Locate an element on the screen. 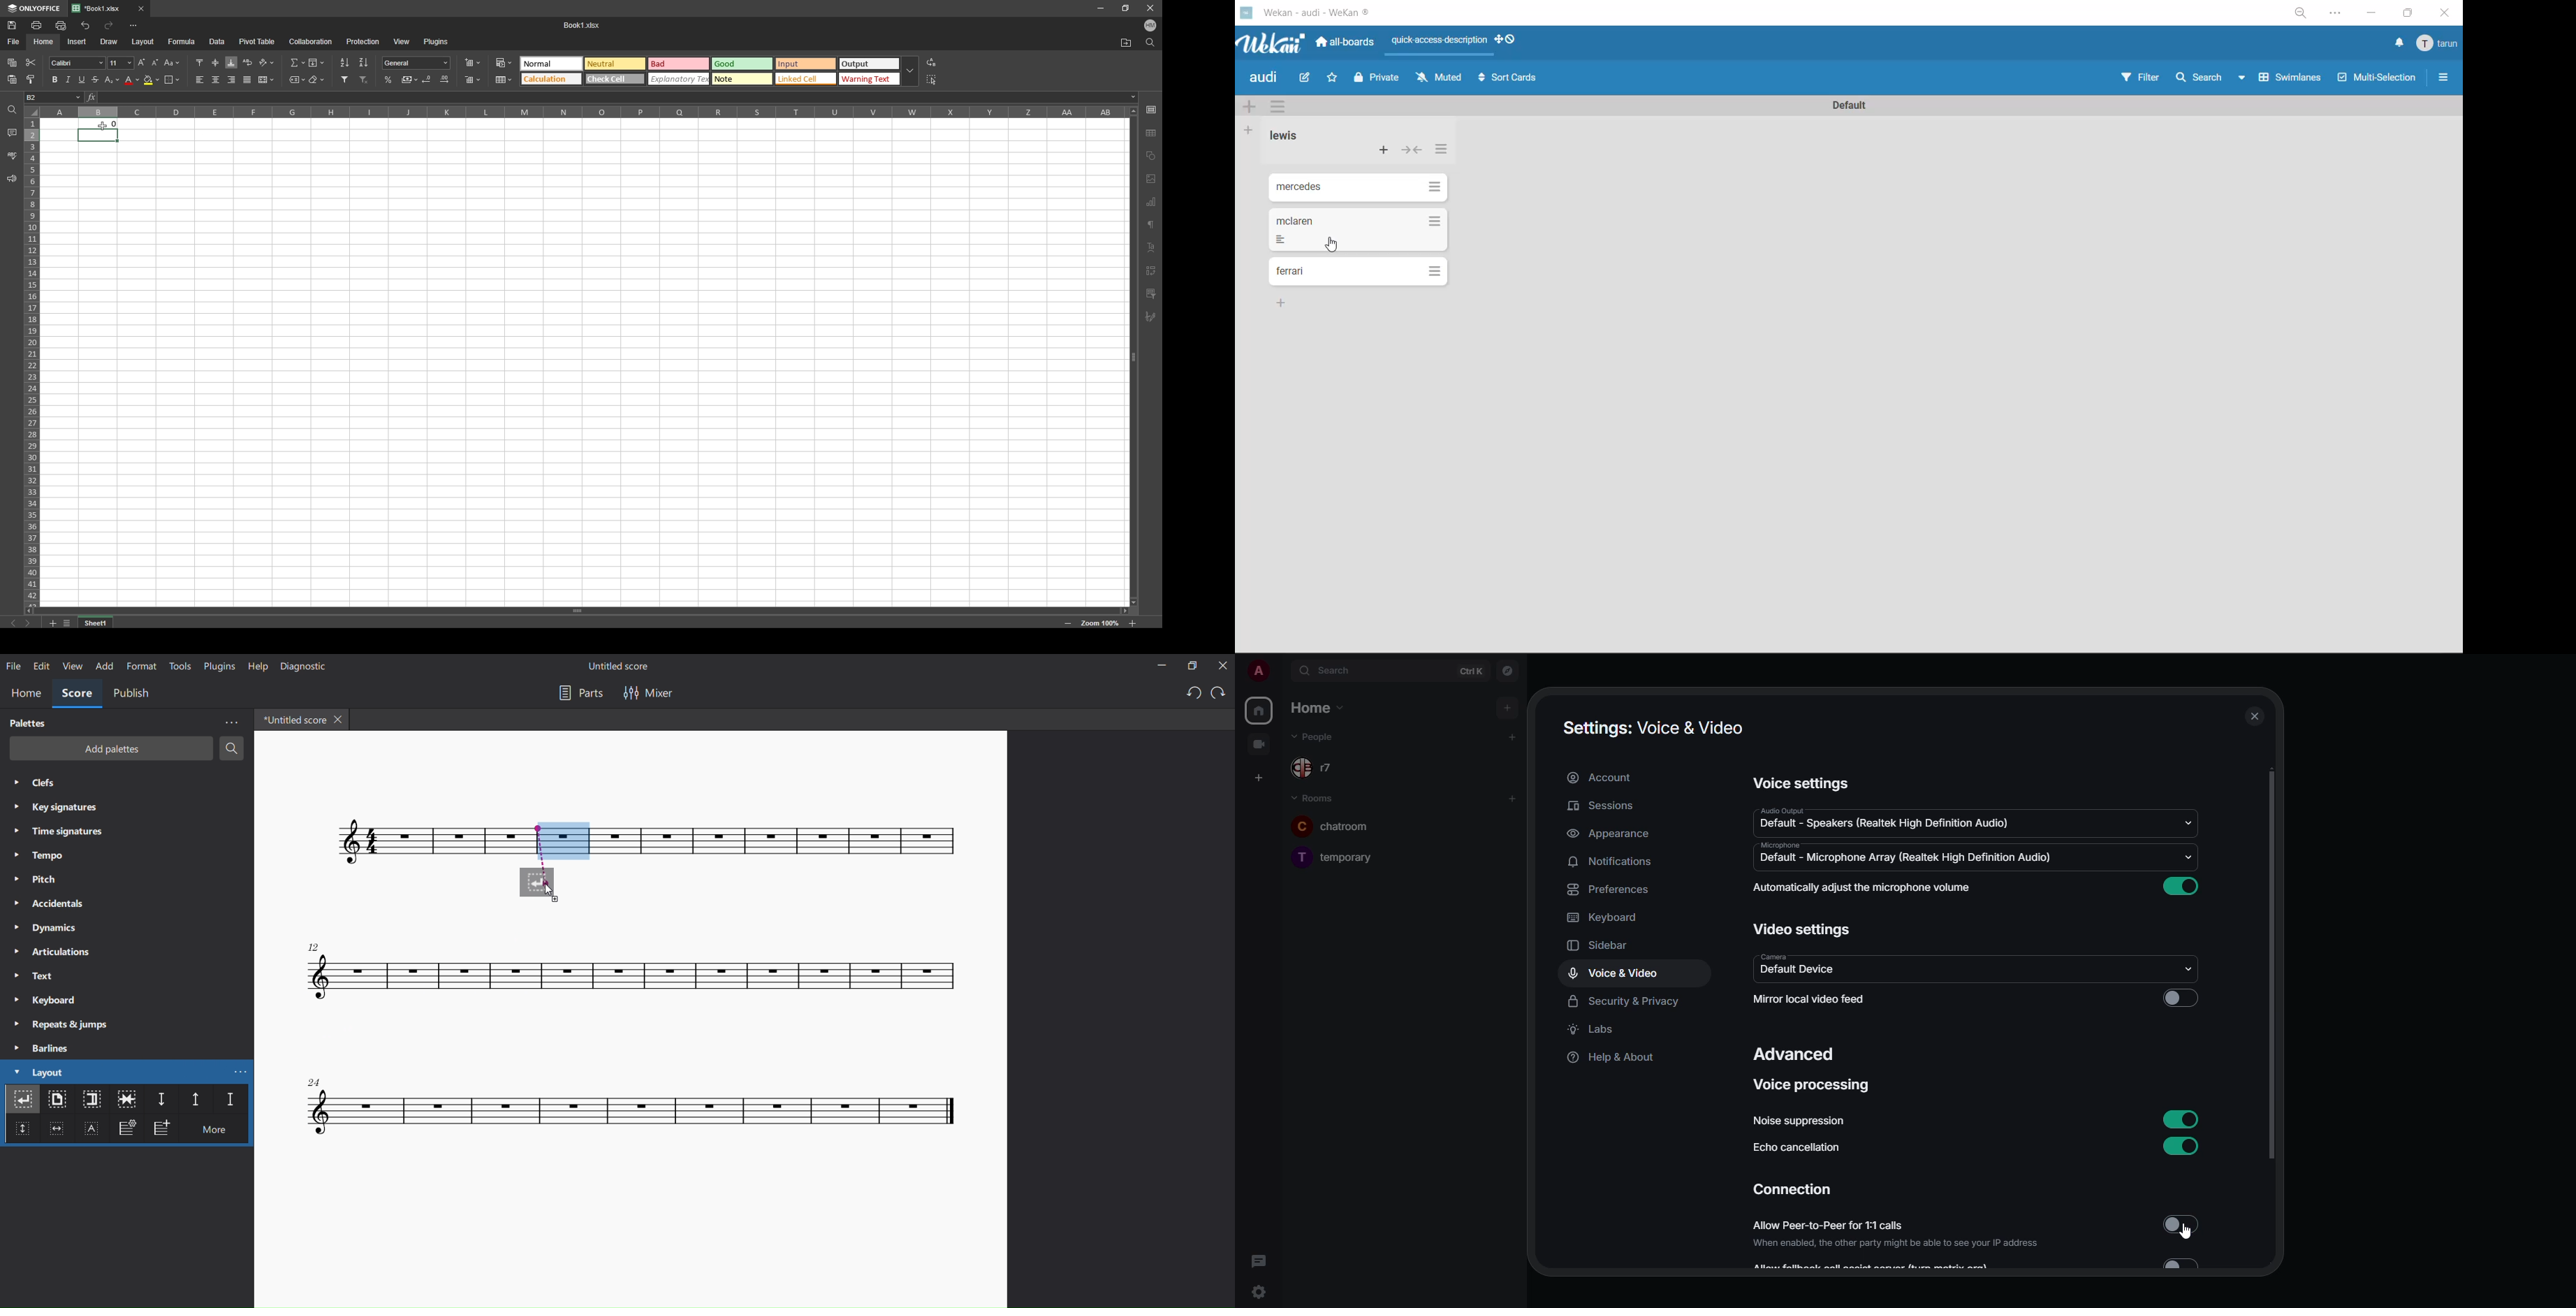 The width and height of the screenshot is (2576, 1316). score is located at coordinates (789, 845).